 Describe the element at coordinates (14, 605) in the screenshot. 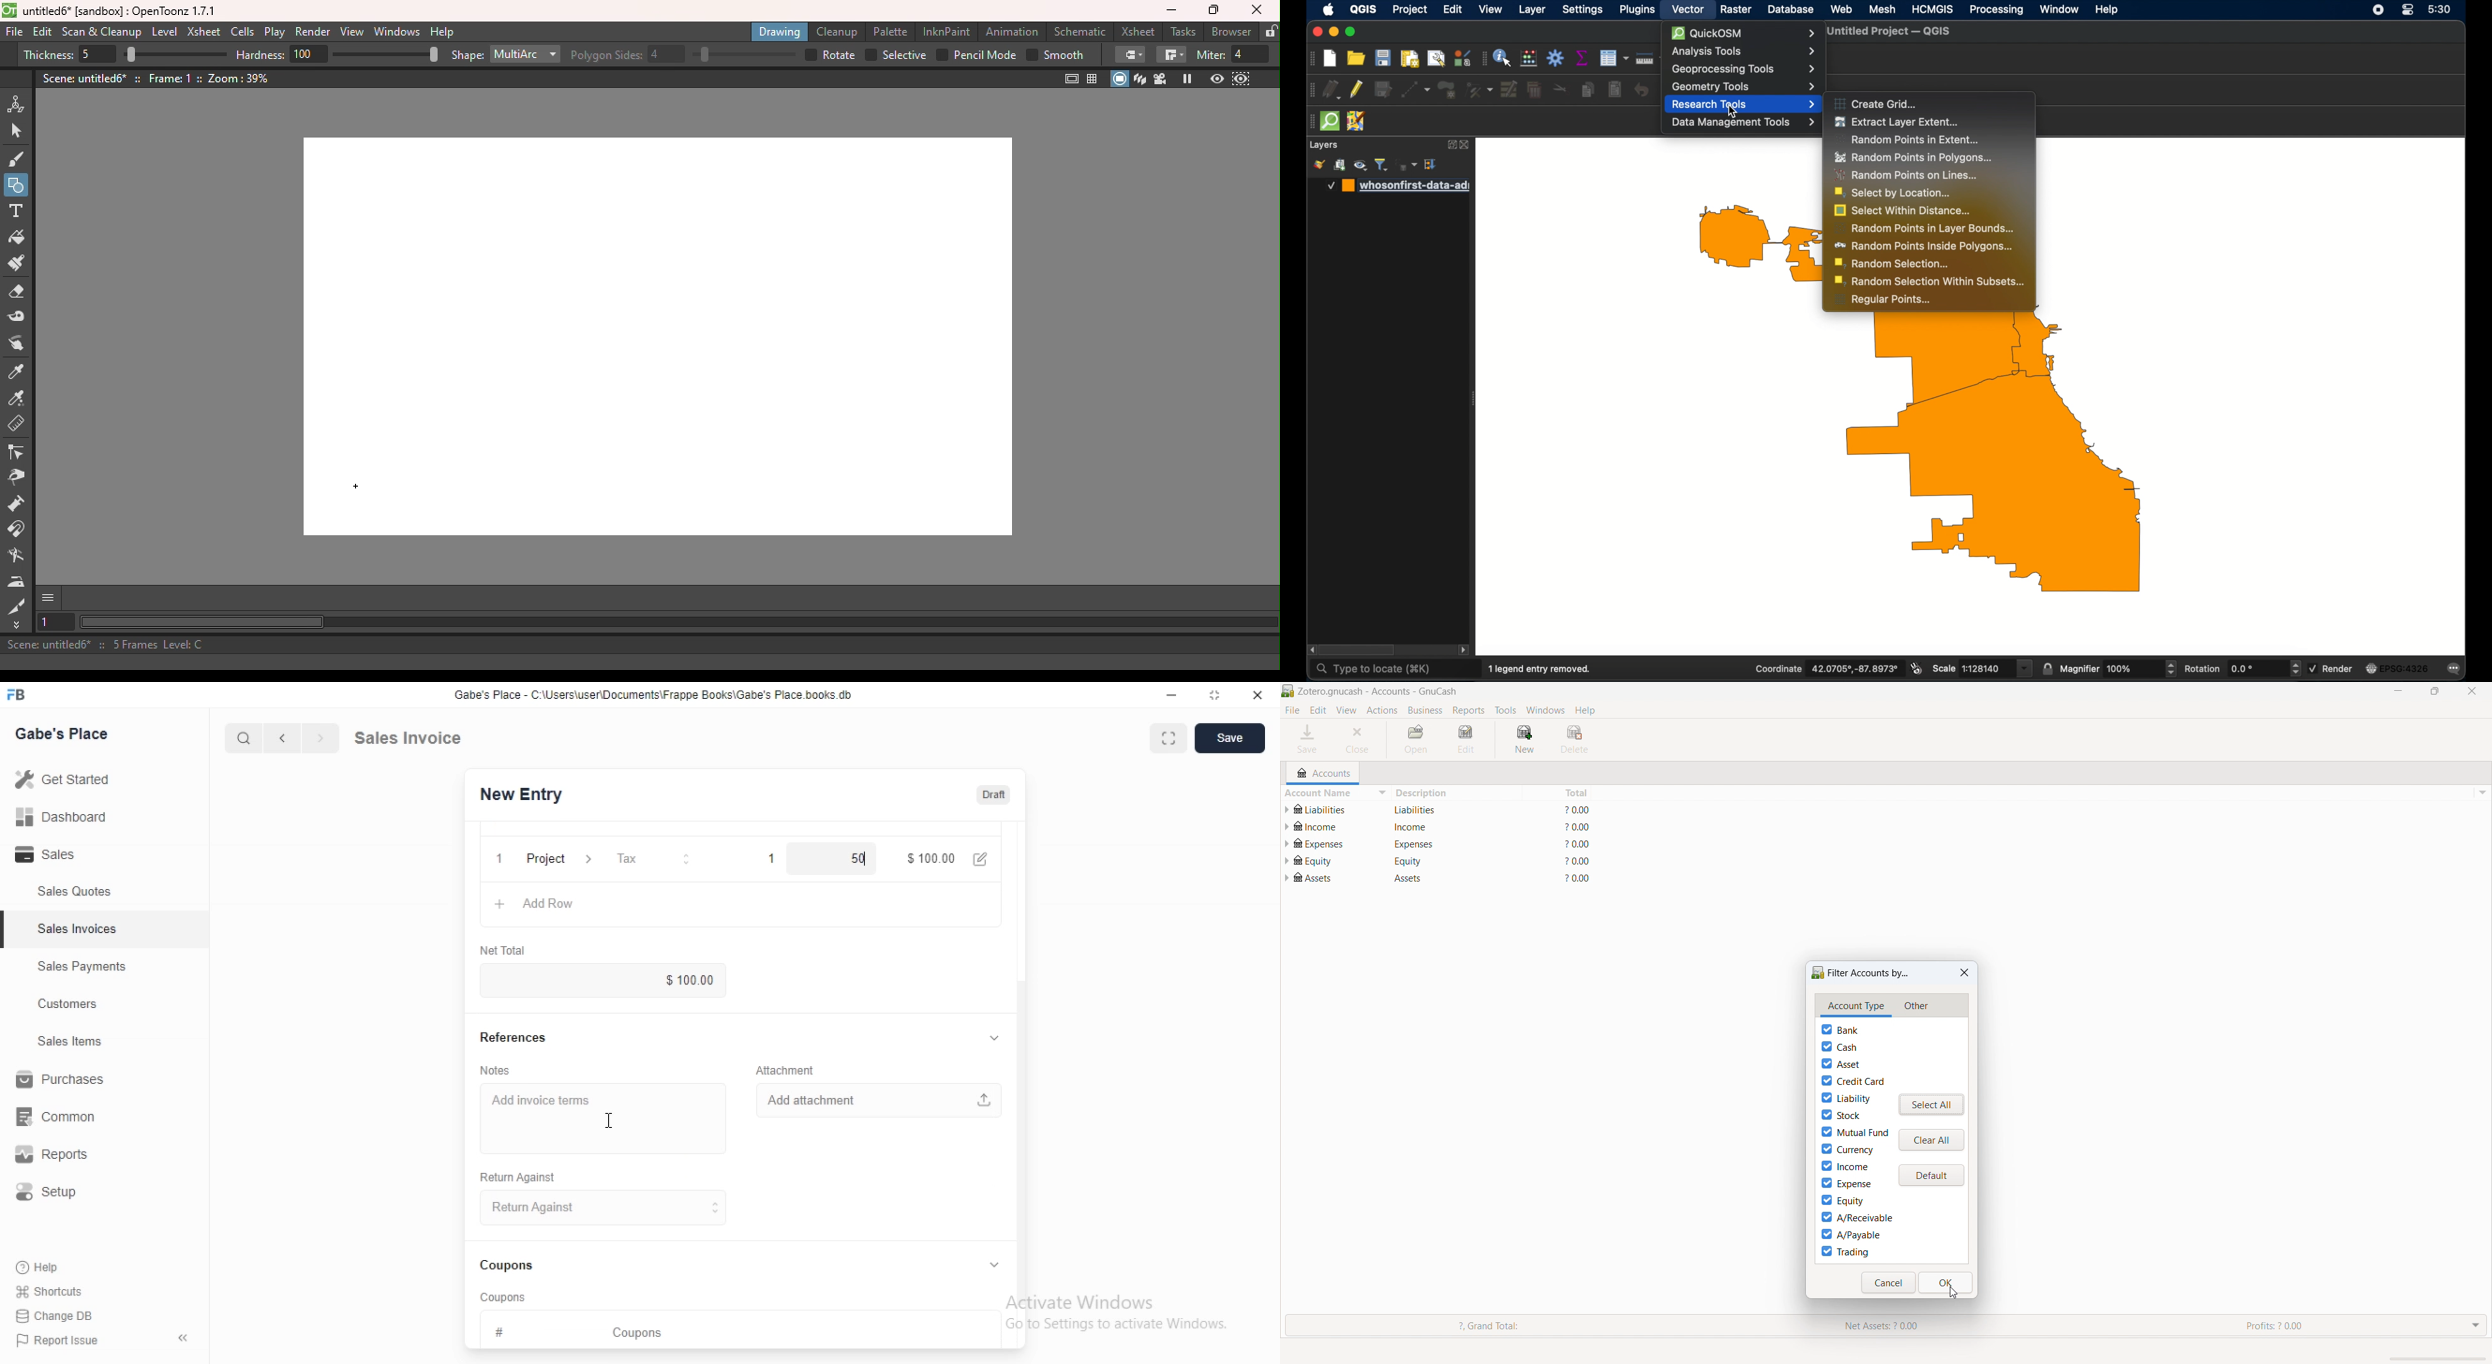

I see `Cutter tool` at that location.